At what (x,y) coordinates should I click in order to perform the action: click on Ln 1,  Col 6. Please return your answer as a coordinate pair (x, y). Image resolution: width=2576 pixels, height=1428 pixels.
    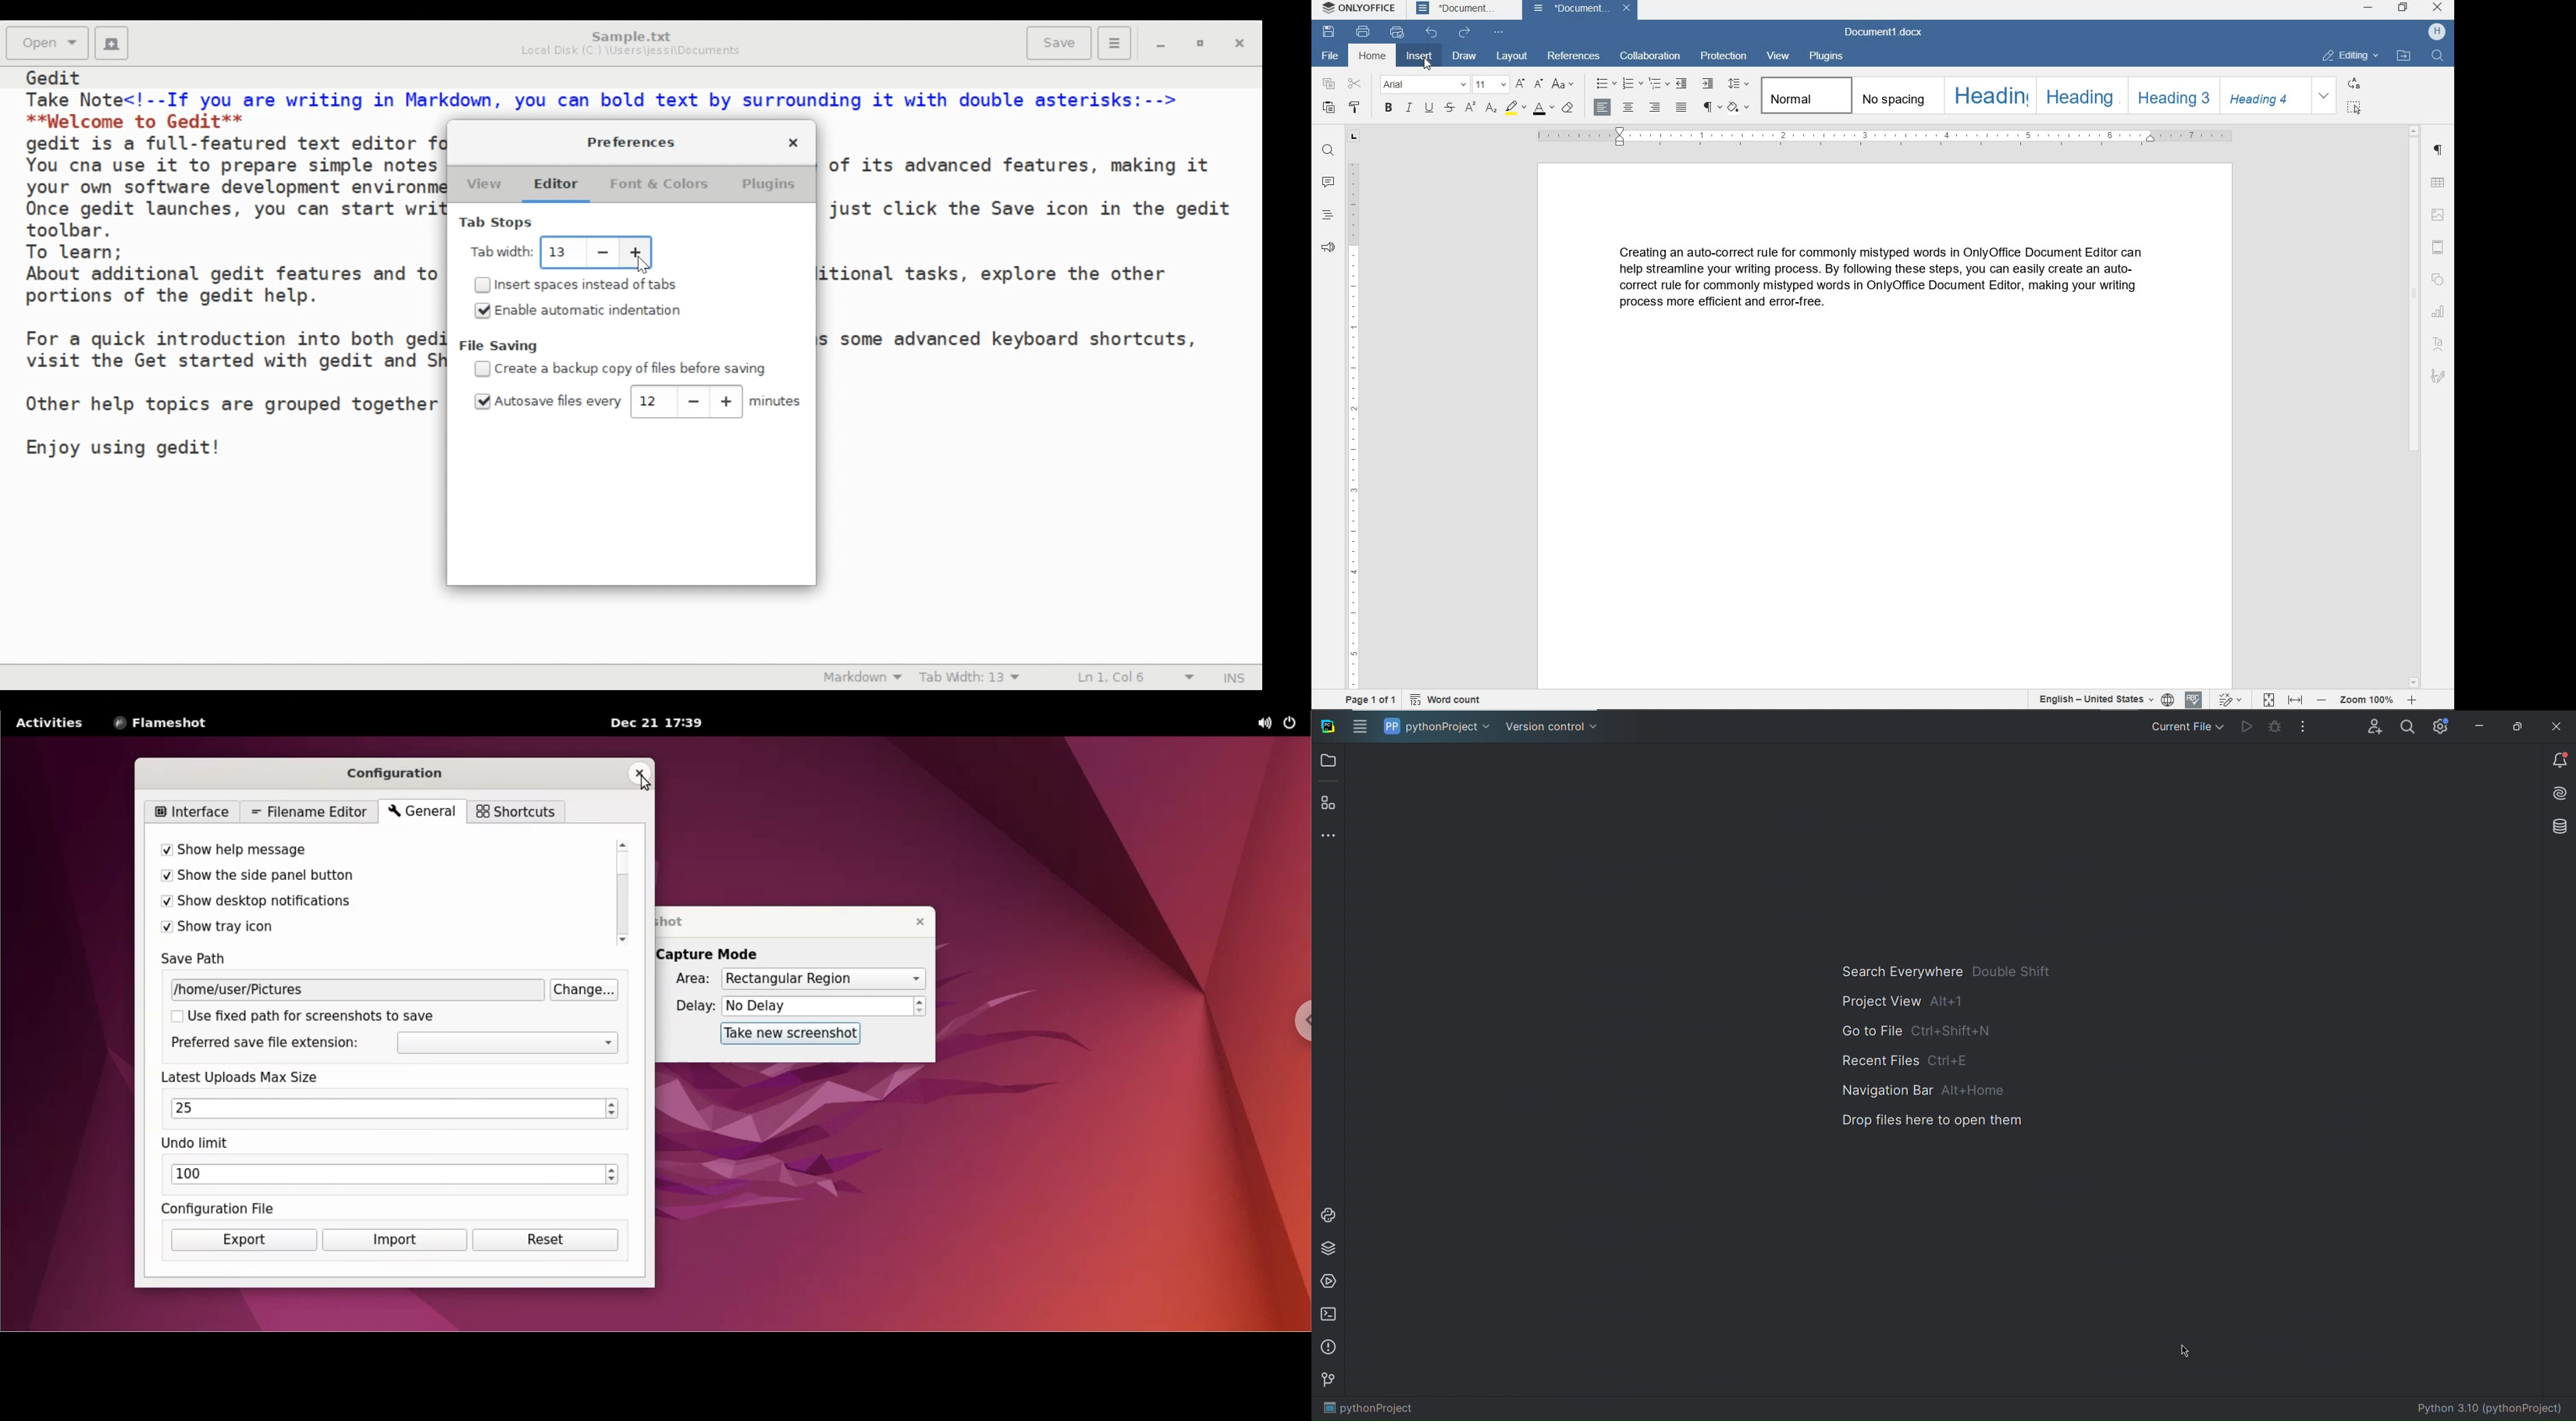
    Looking at the image, I should click on (1131, 678).